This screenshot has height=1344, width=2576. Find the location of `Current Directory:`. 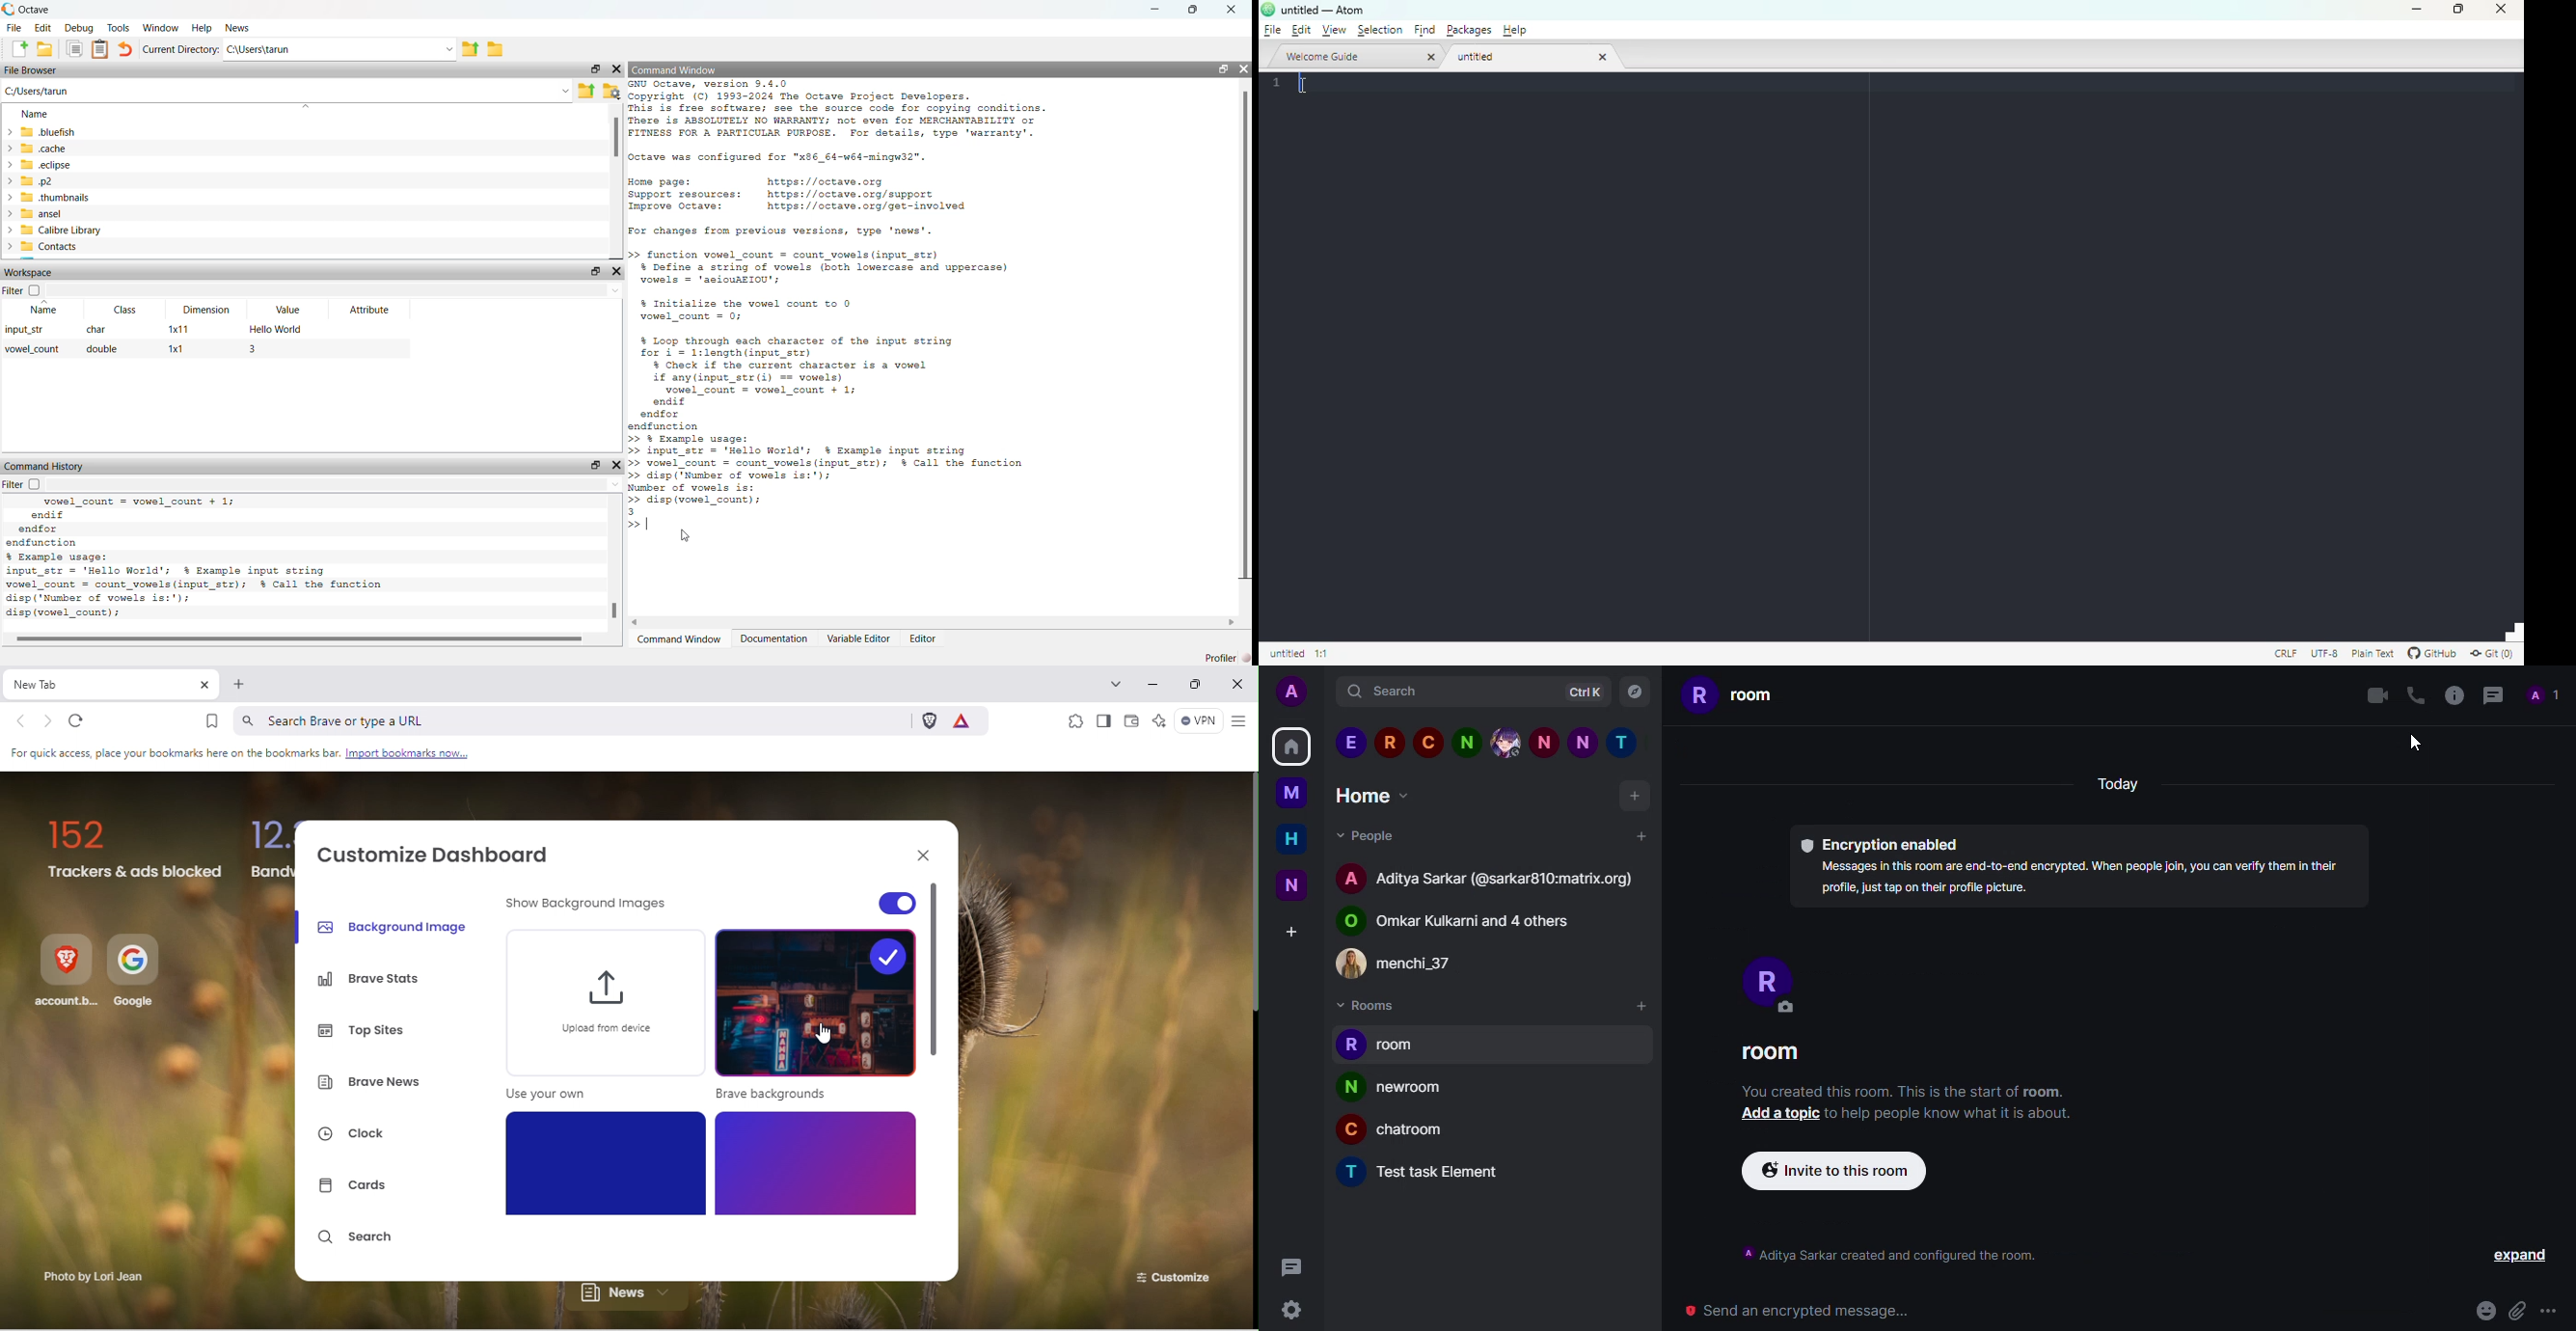

Current Directory: is located at coordinates (181, 48).